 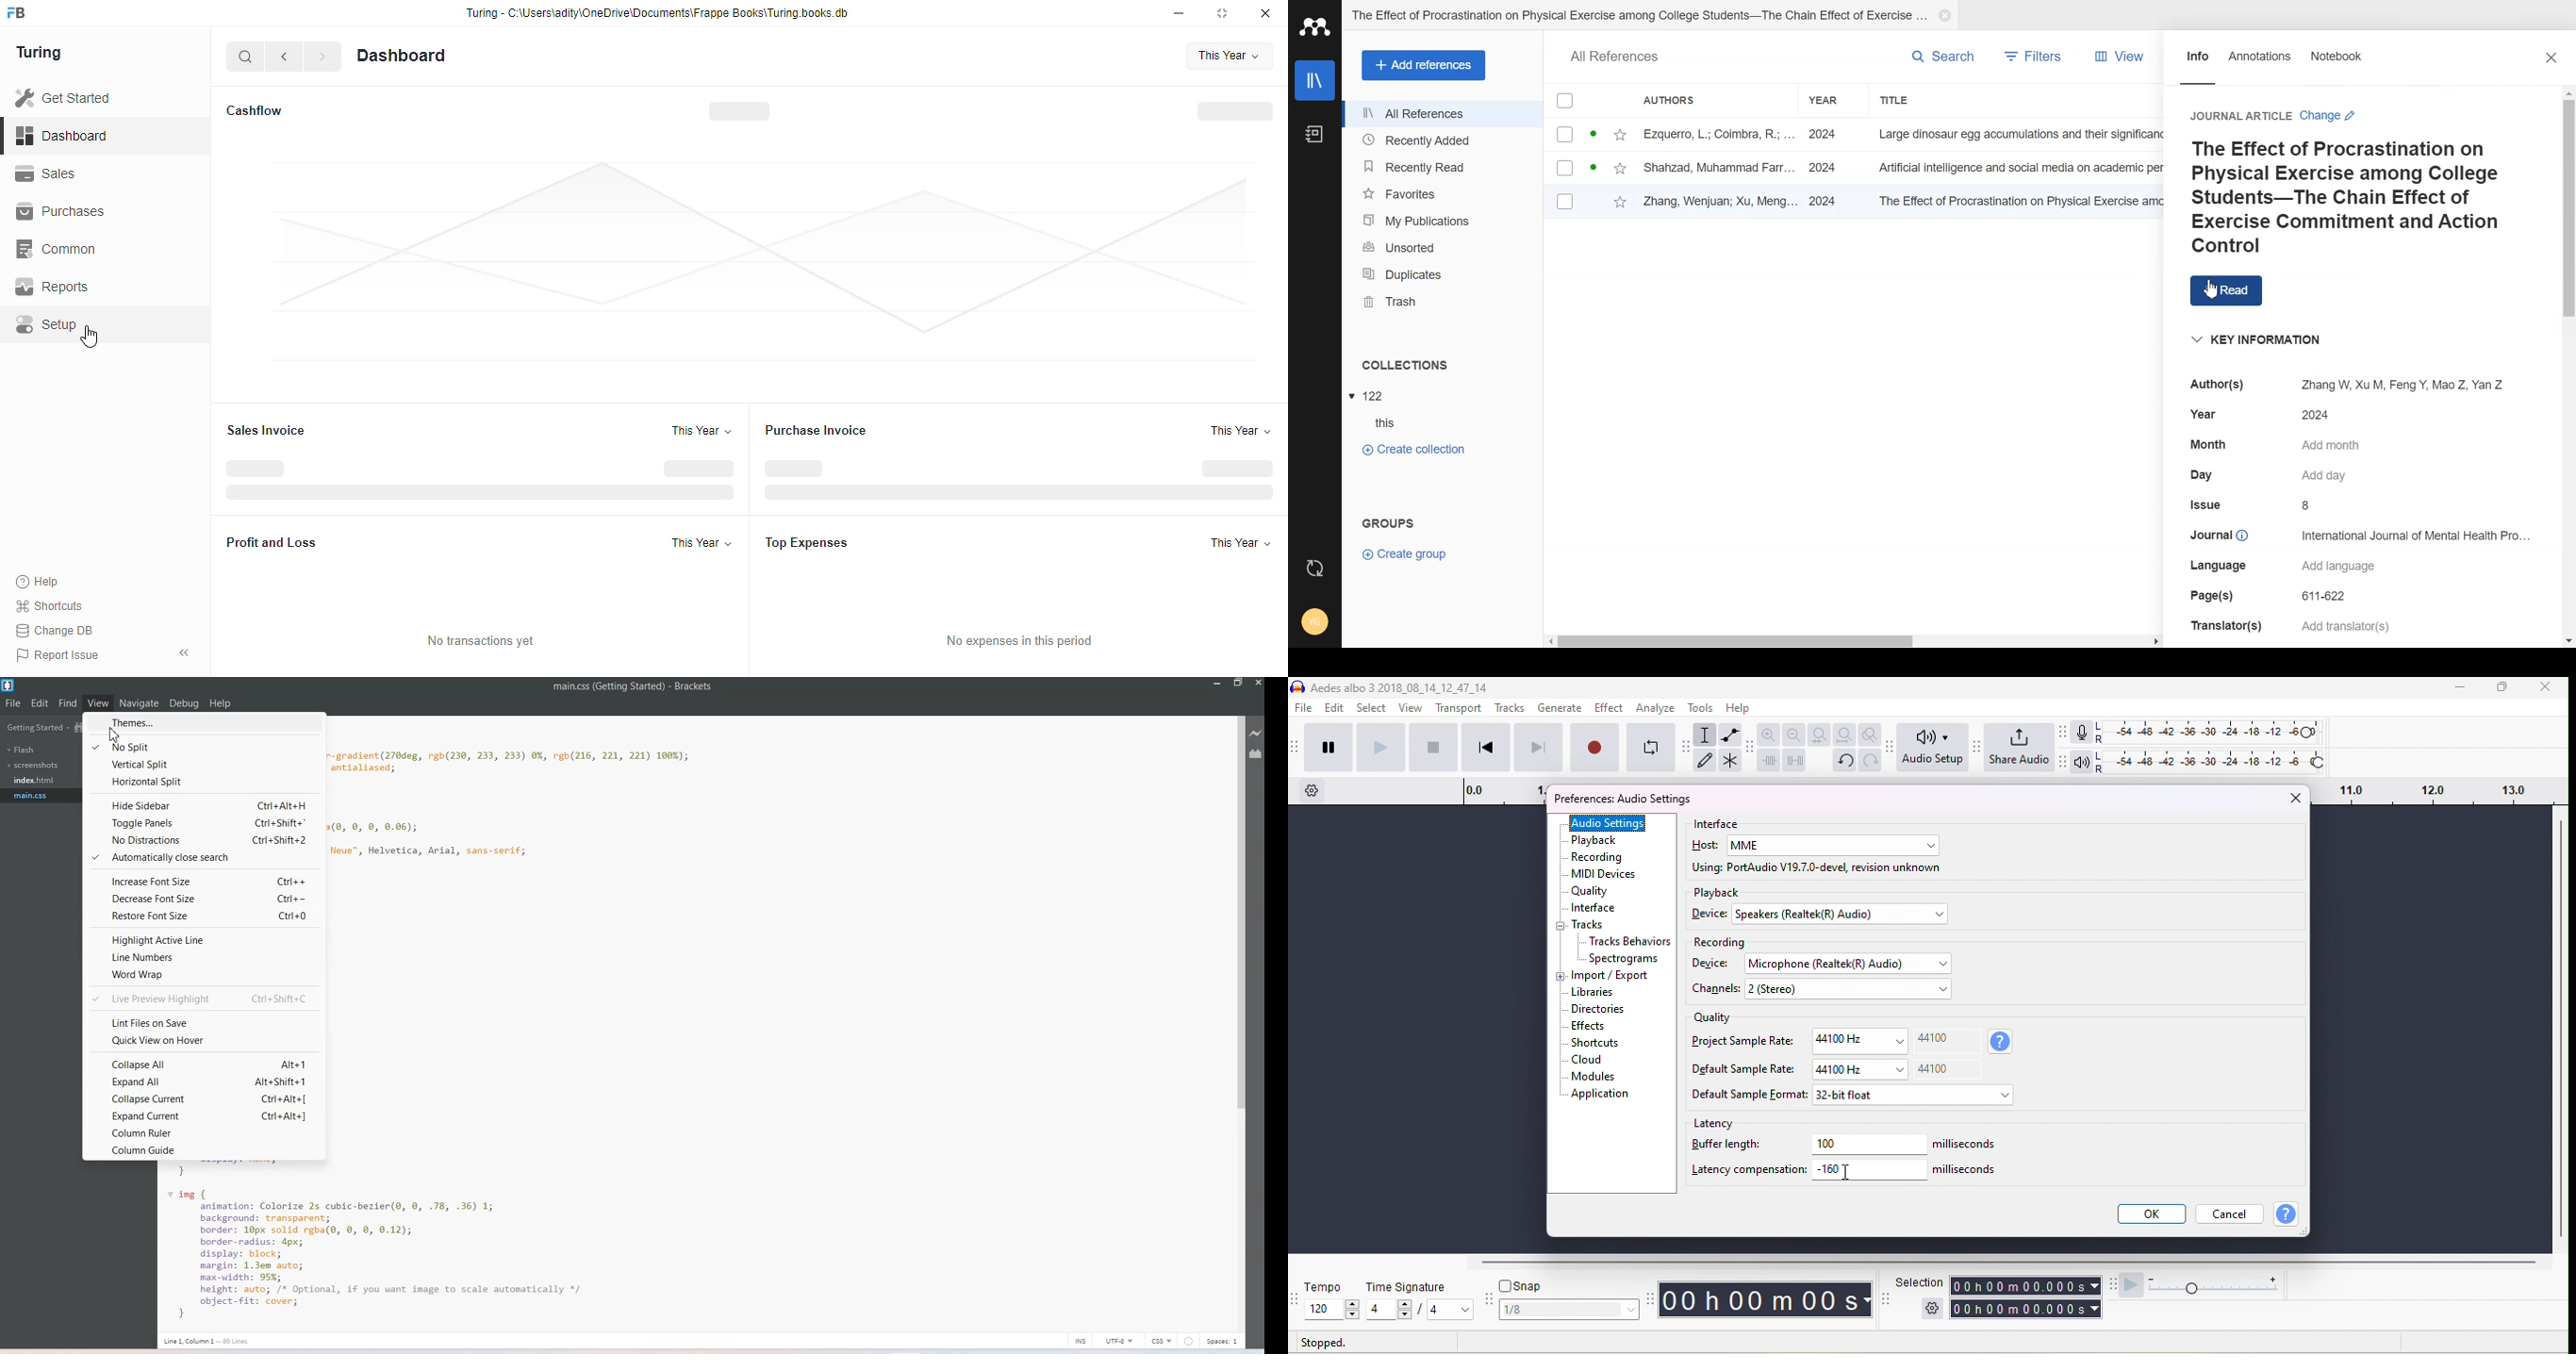 I want to click on UTF-8, so click(x=1120, y=1341).